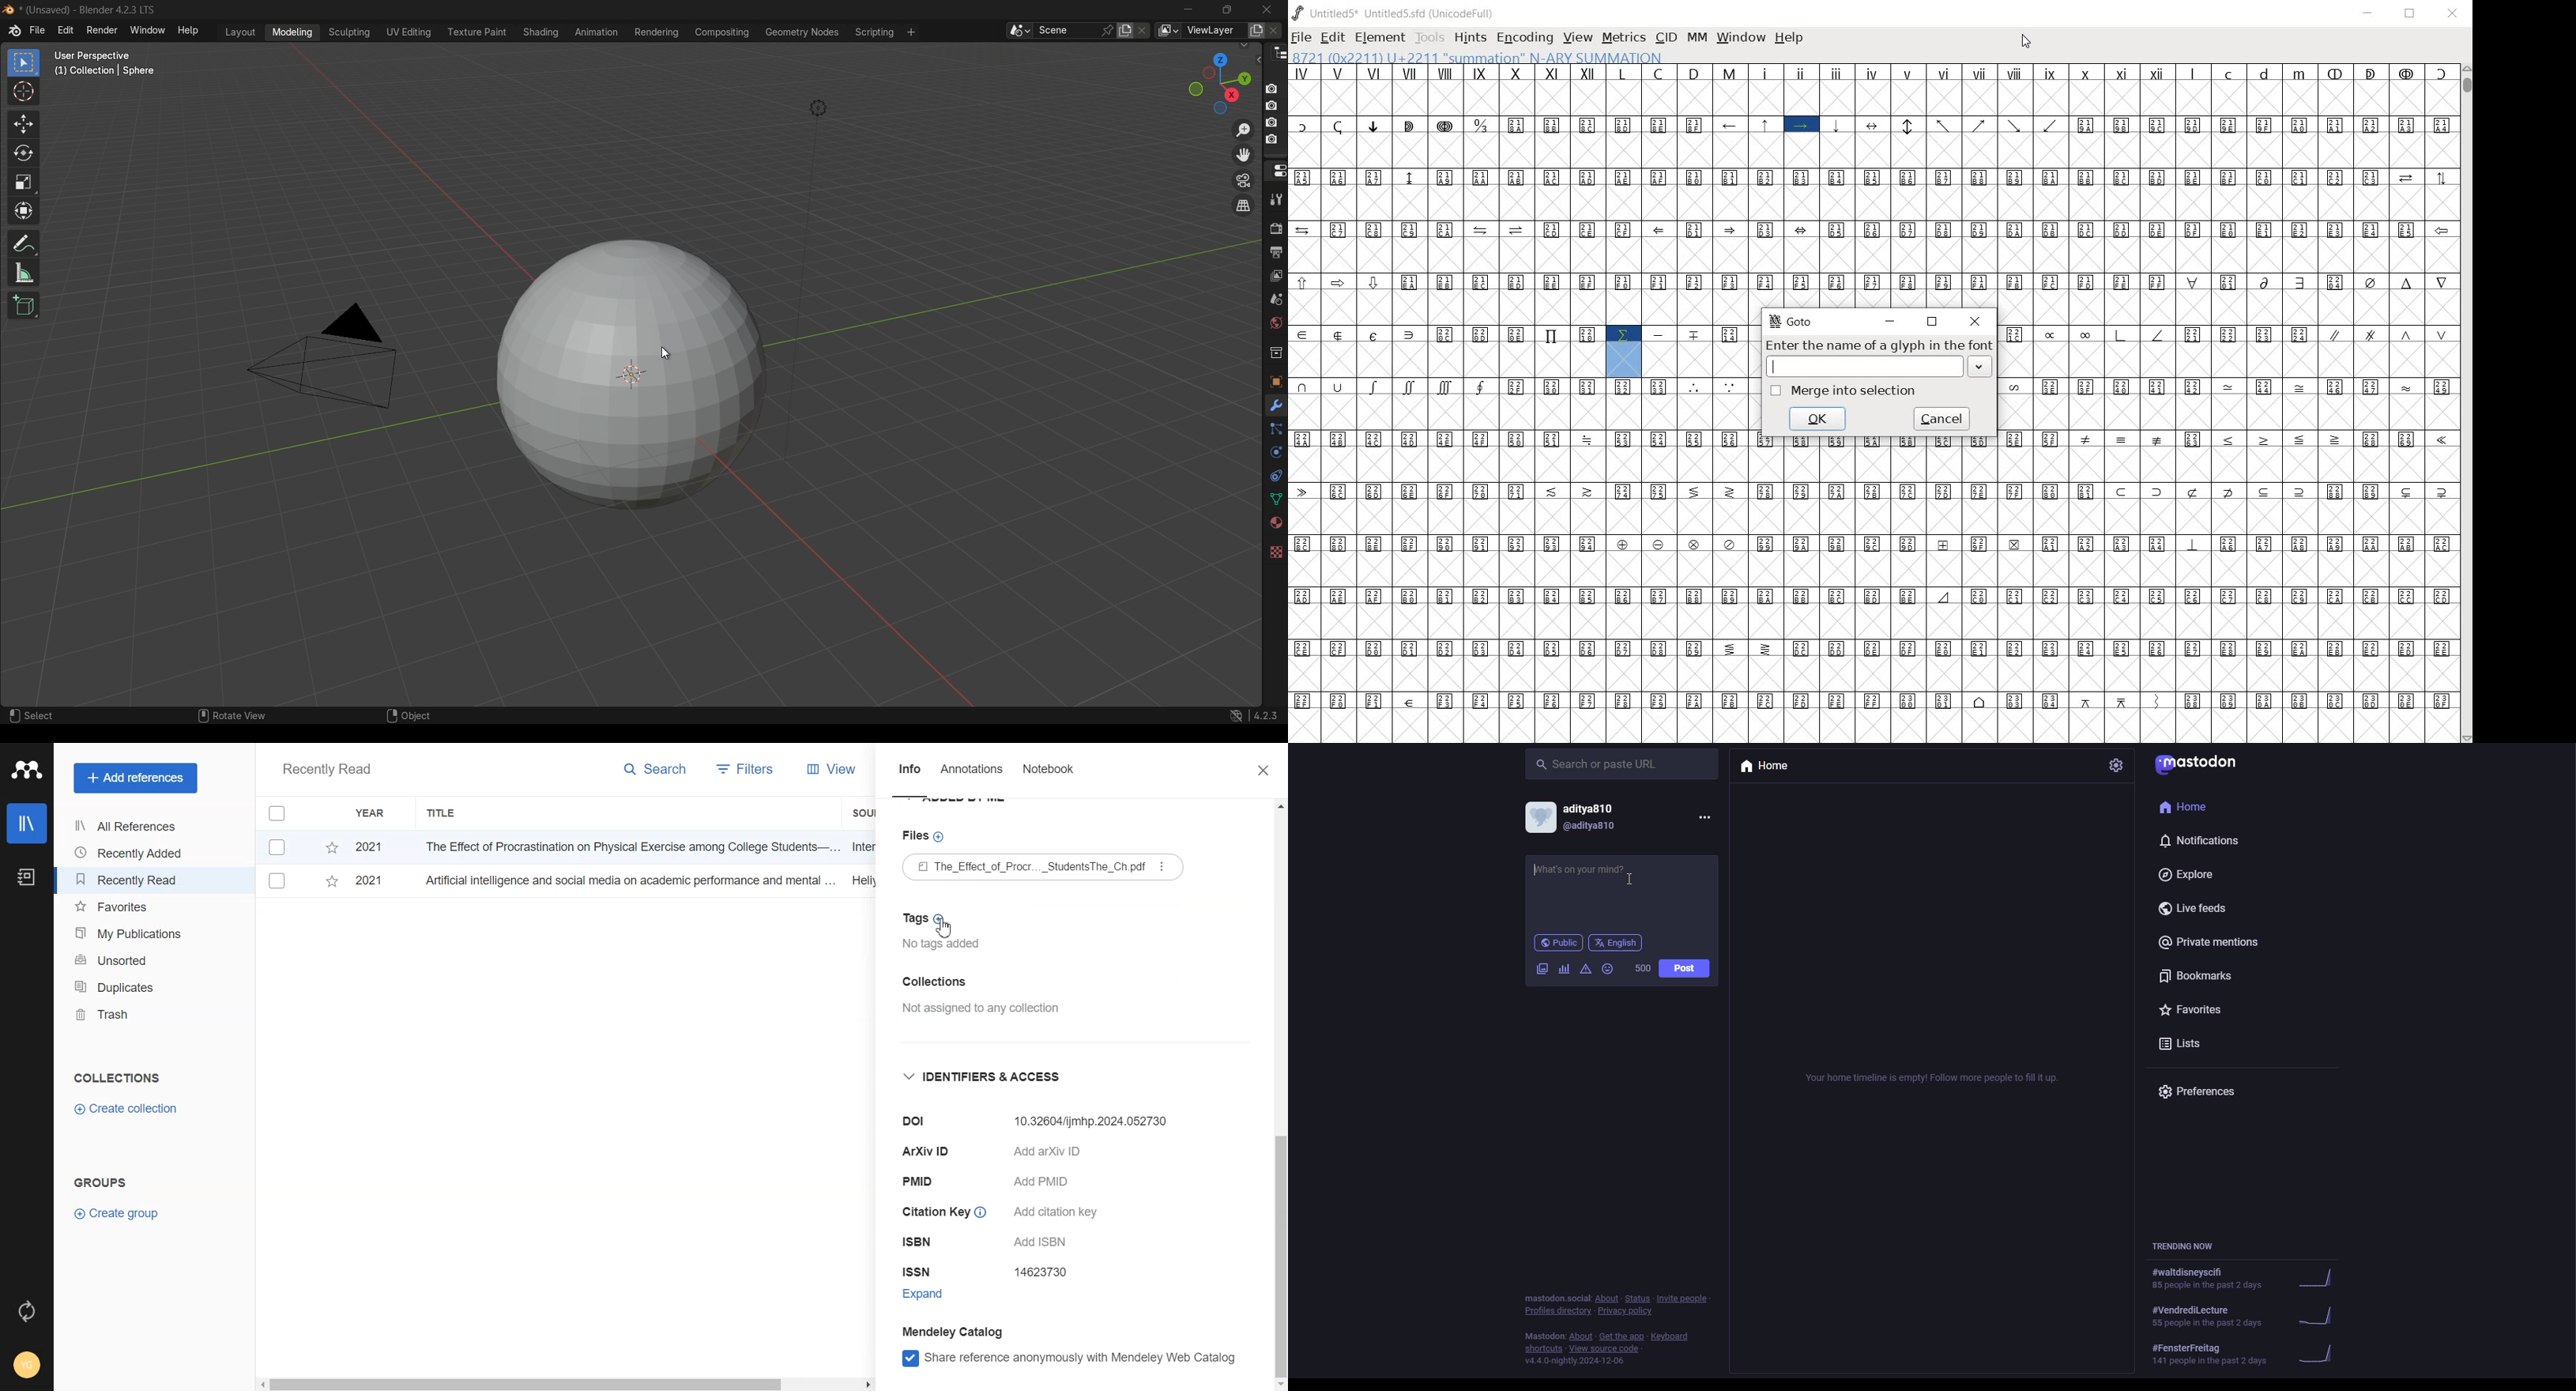  What do you see at coordinates (1875, 569) in the screenshot?
I see `empty cells` at bounding box center [1875, 569].